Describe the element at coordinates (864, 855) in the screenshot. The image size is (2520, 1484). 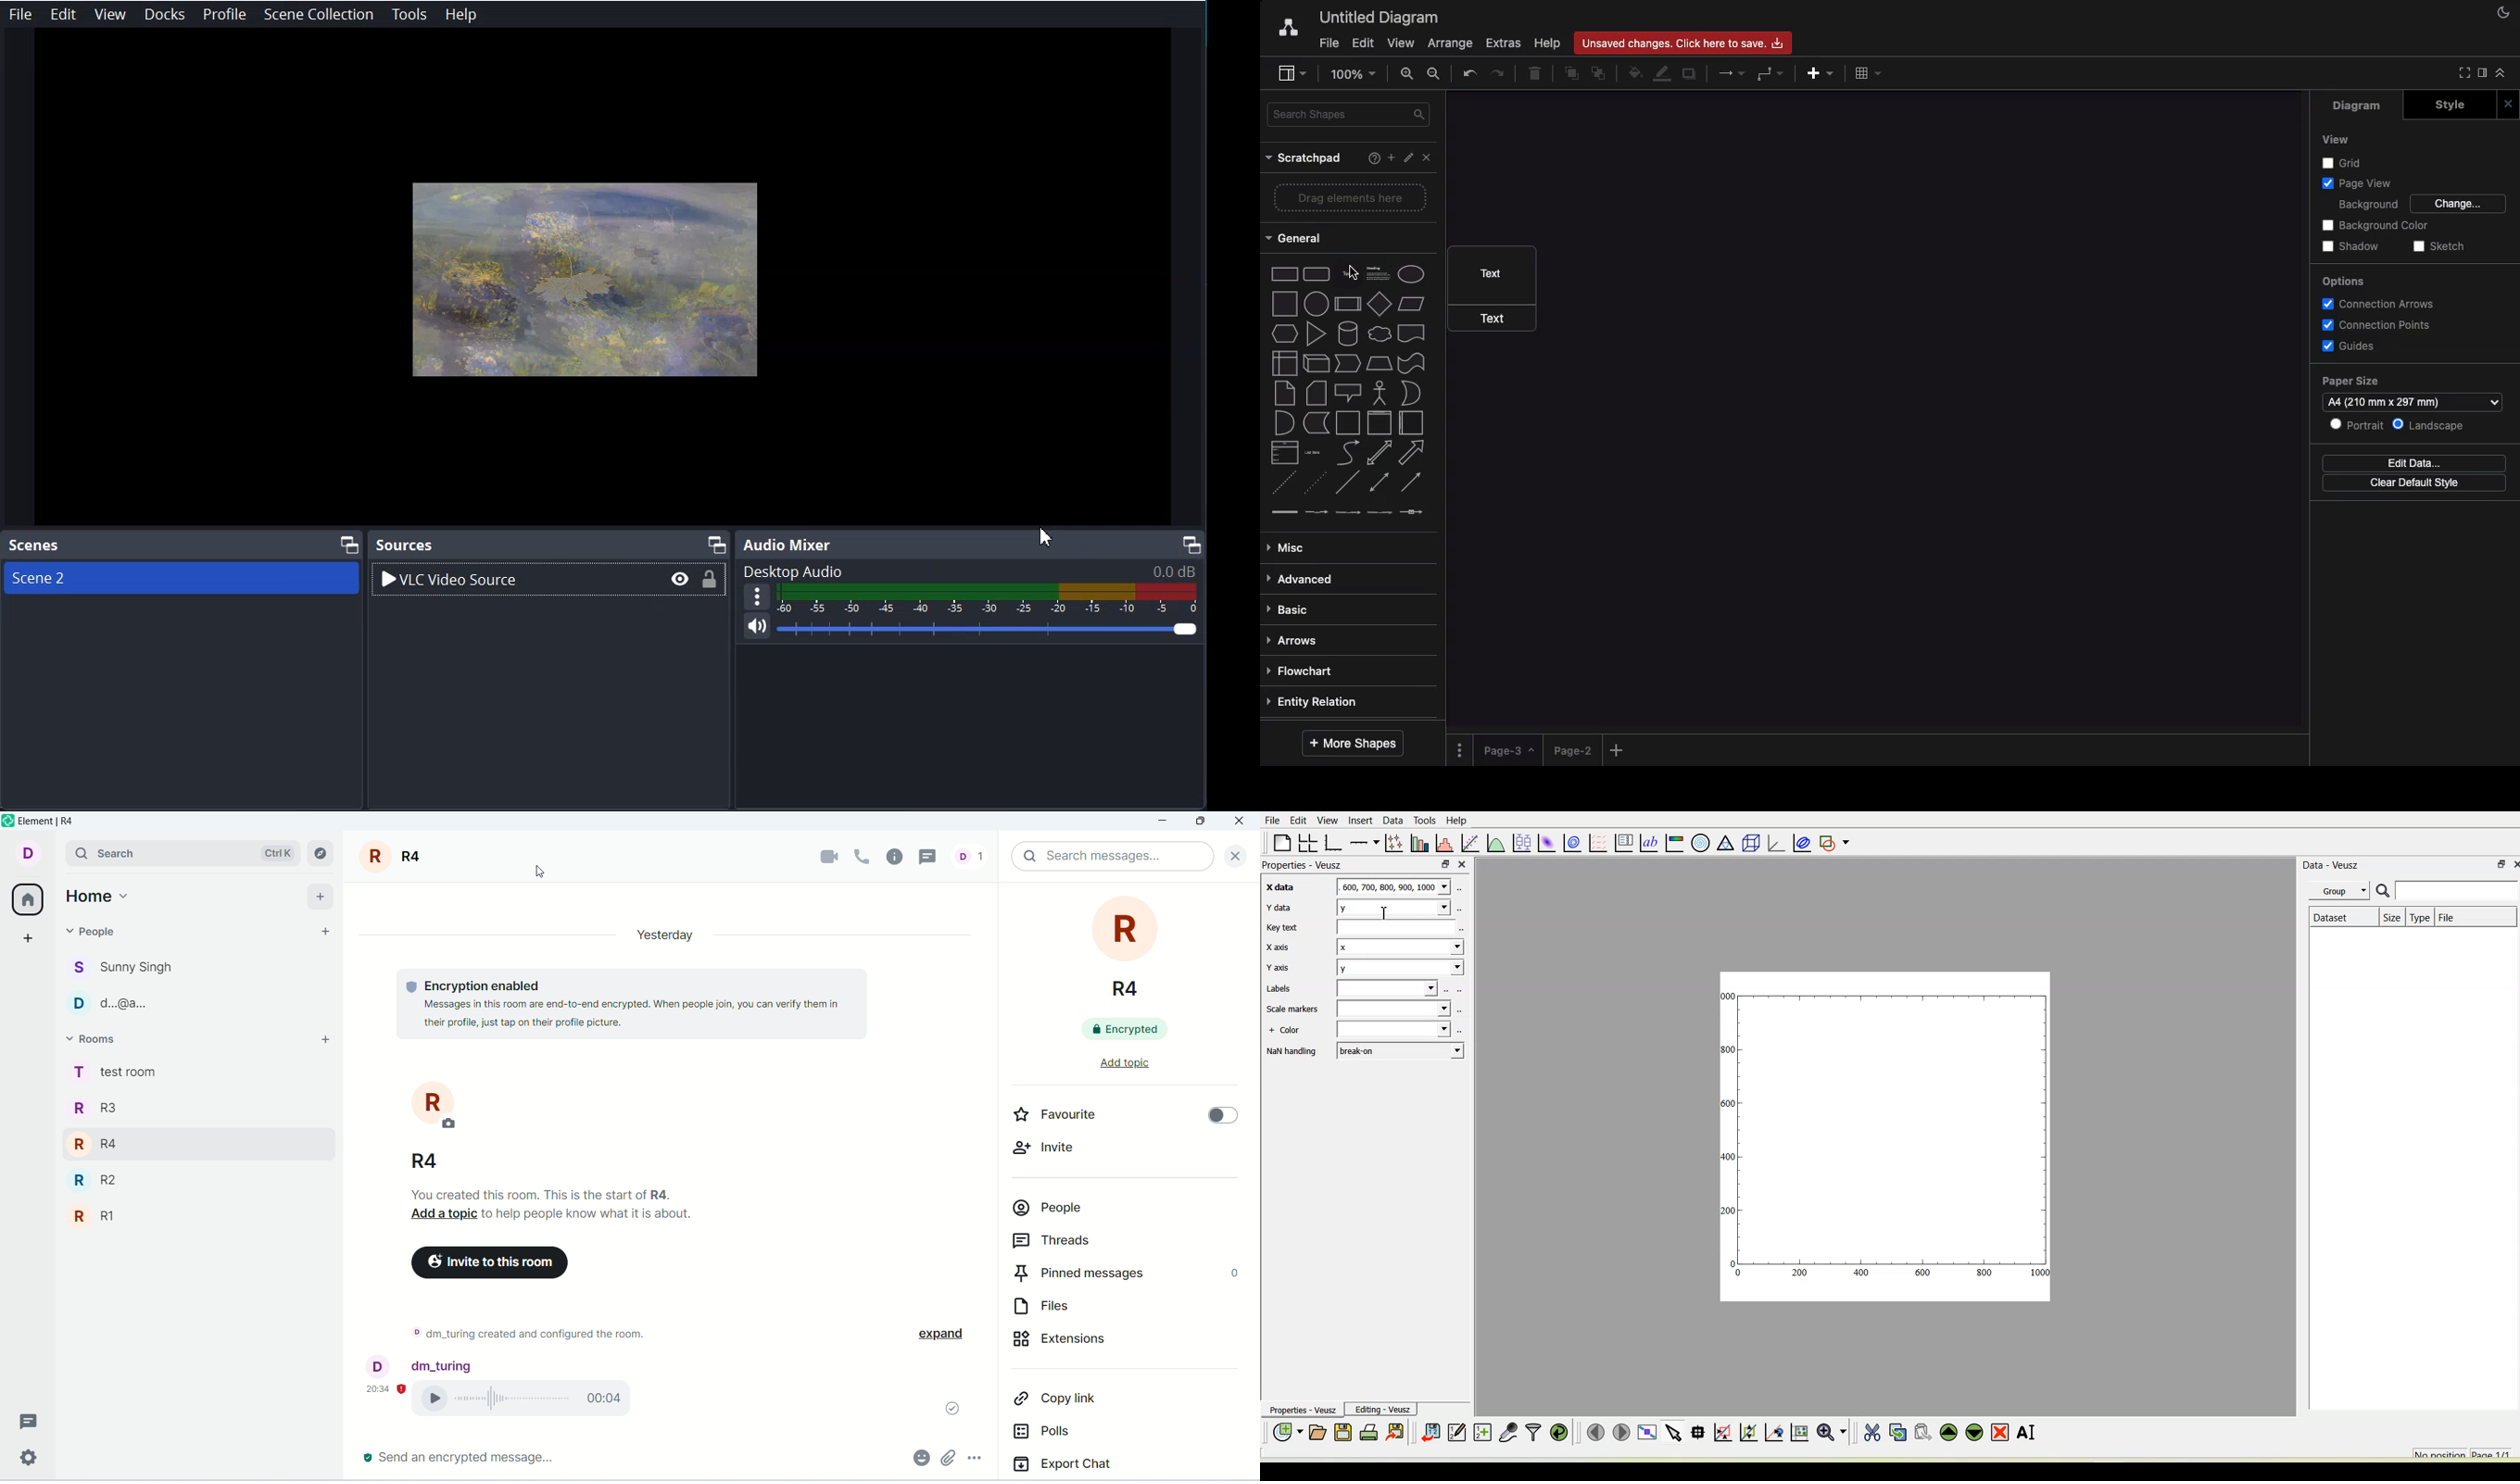
I see `voice call` at that location.